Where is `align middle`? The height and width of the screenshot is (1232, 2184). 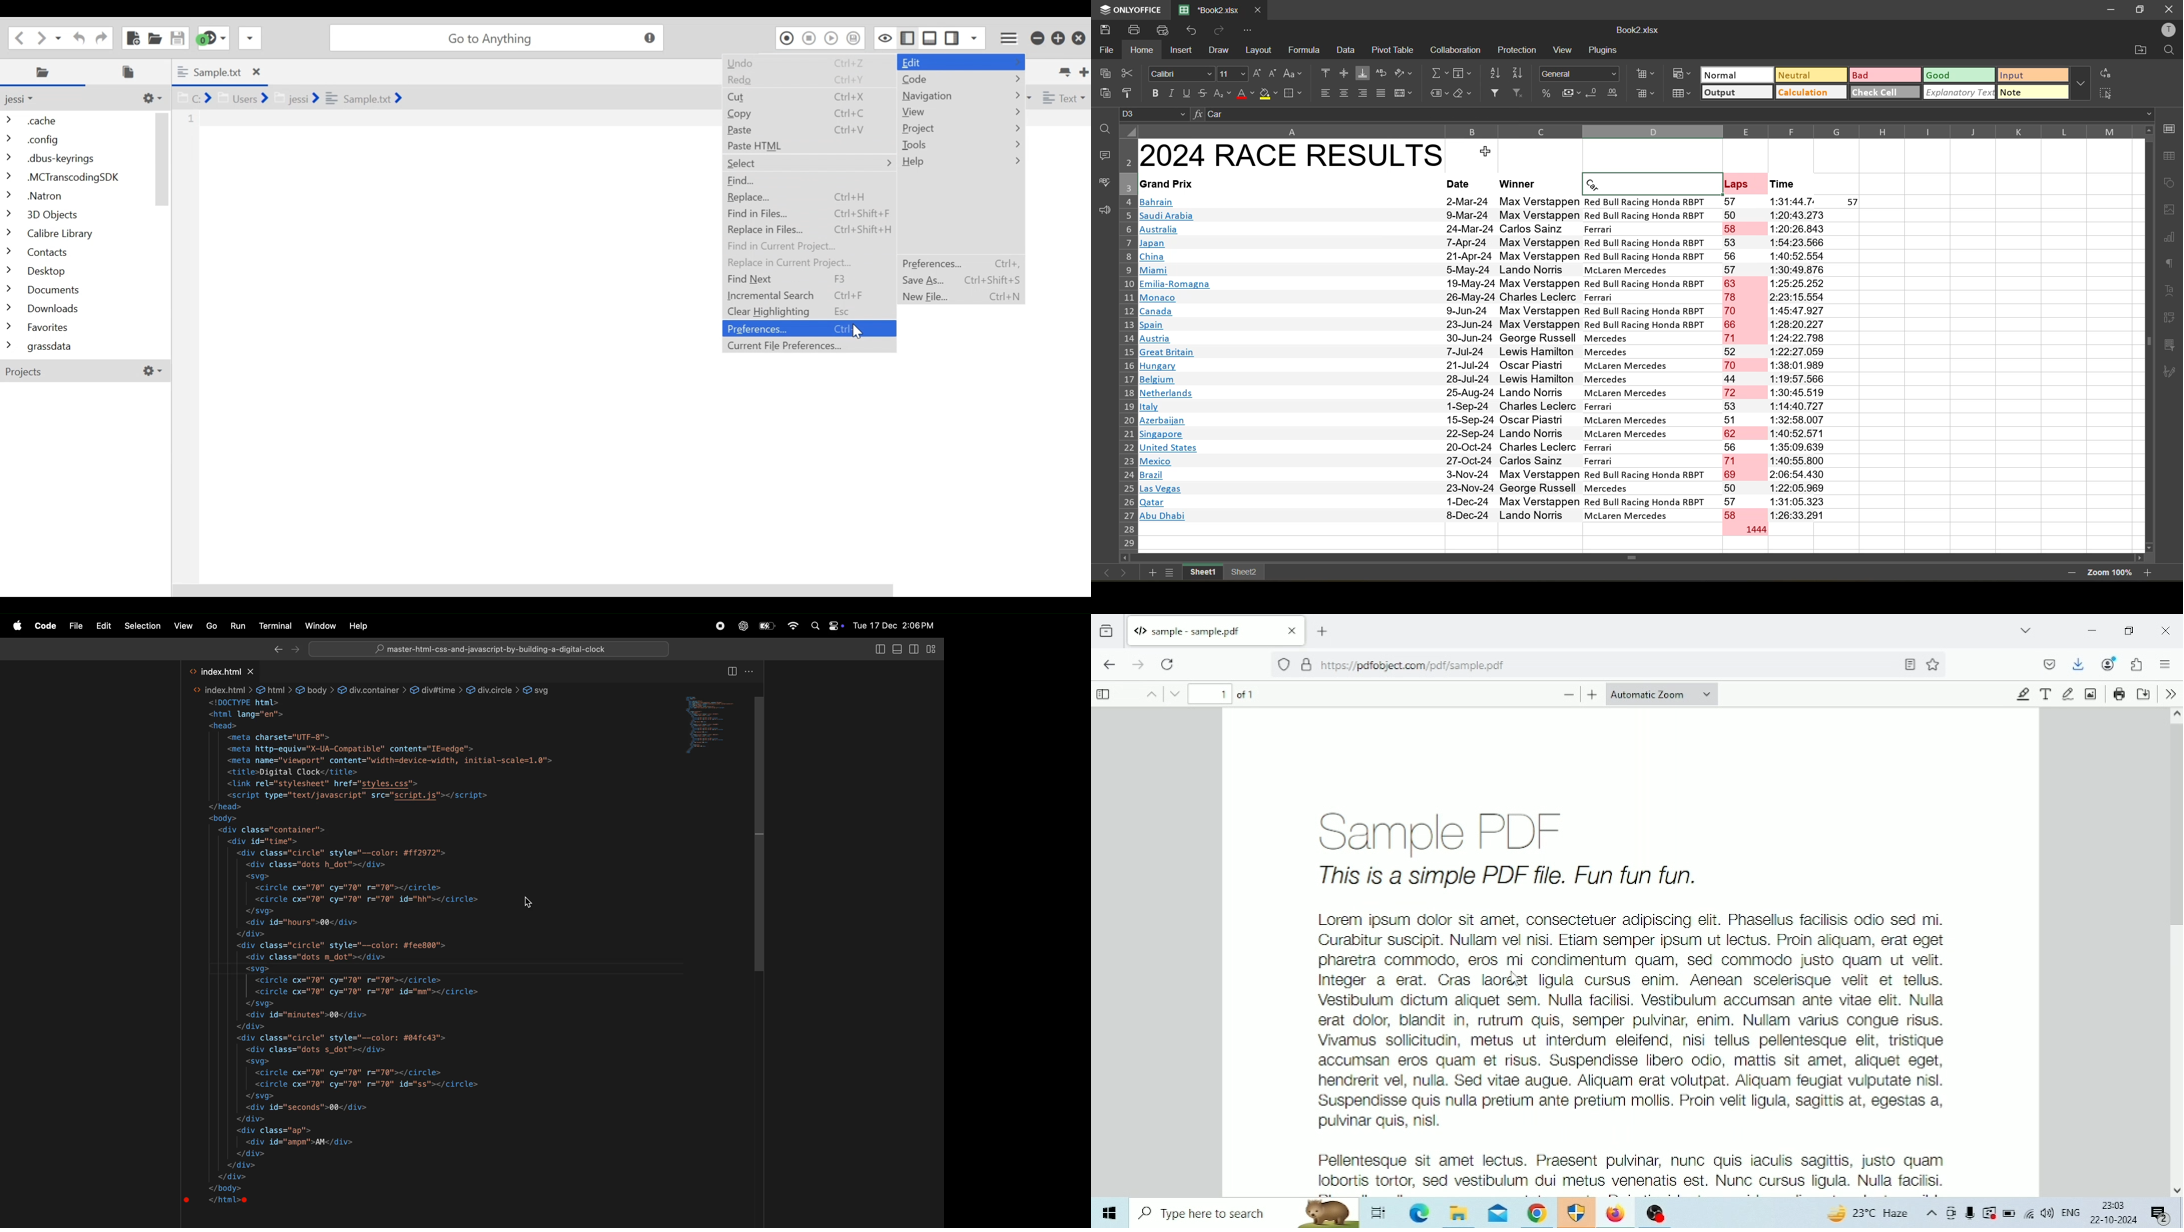
align middle is located at coordinates (1344, 72).